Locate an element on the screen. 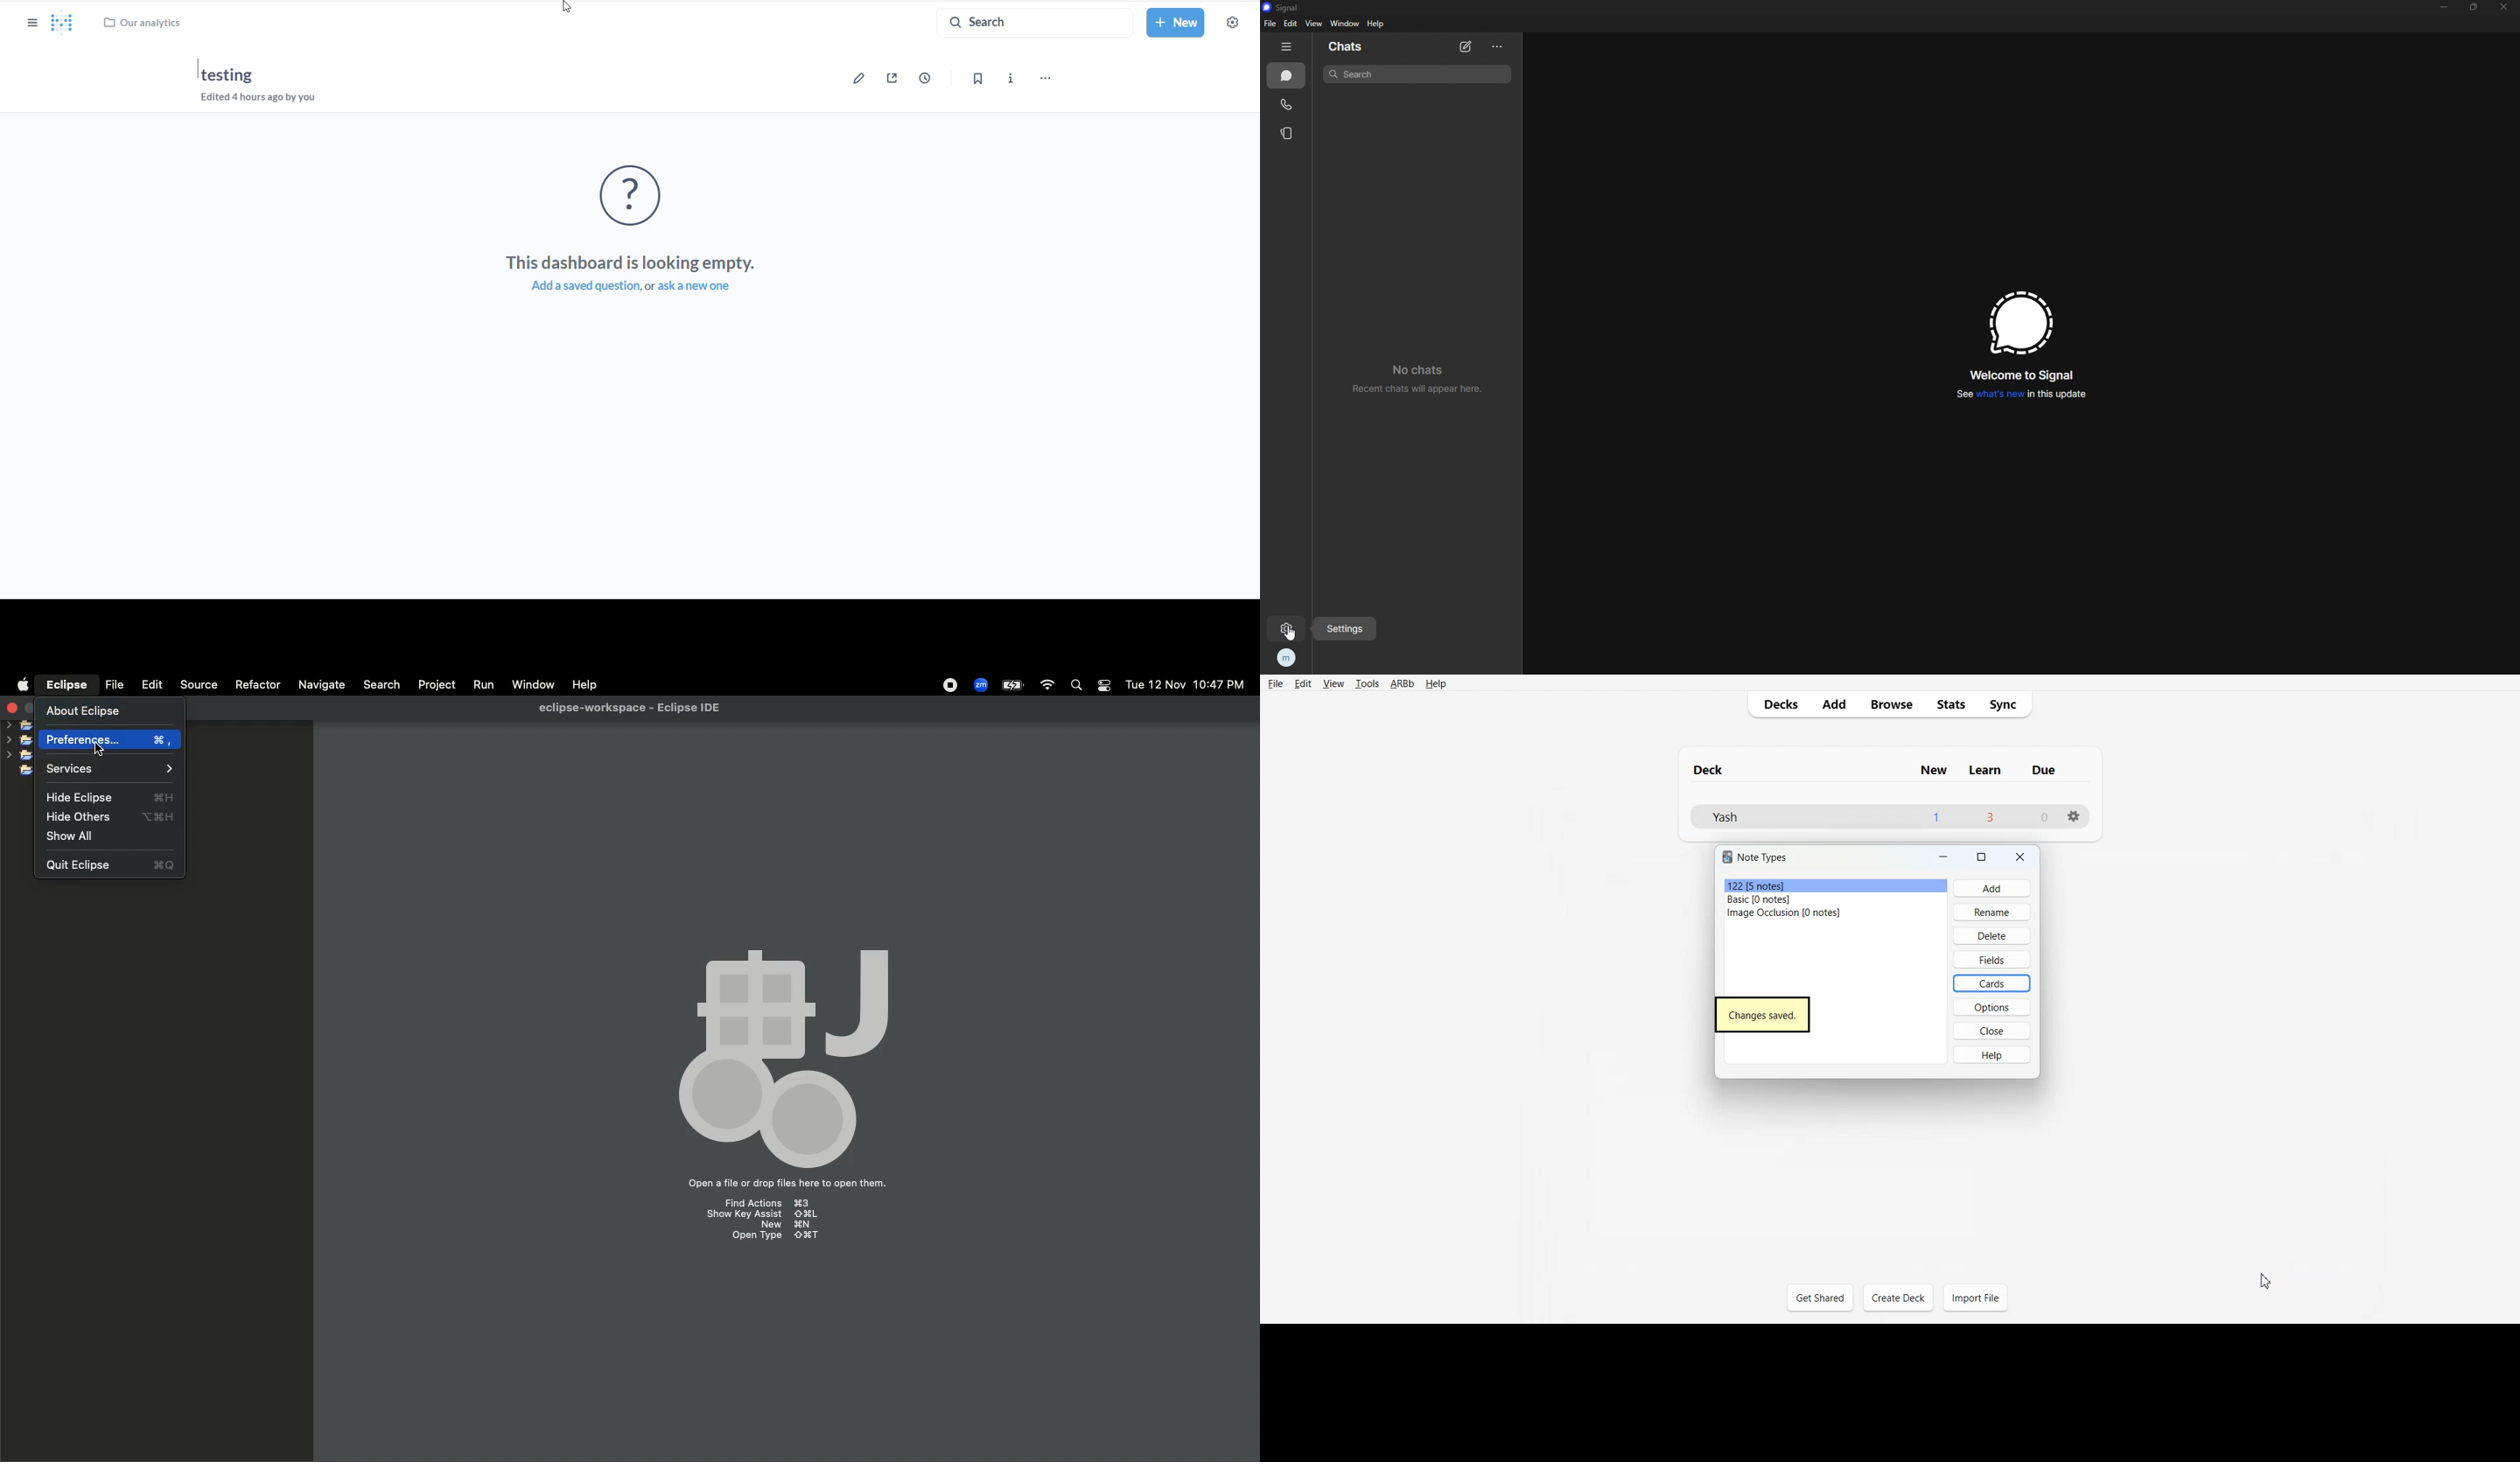 This screenshot has height=1484, width=2520. File is located at coordinates (114, 684).